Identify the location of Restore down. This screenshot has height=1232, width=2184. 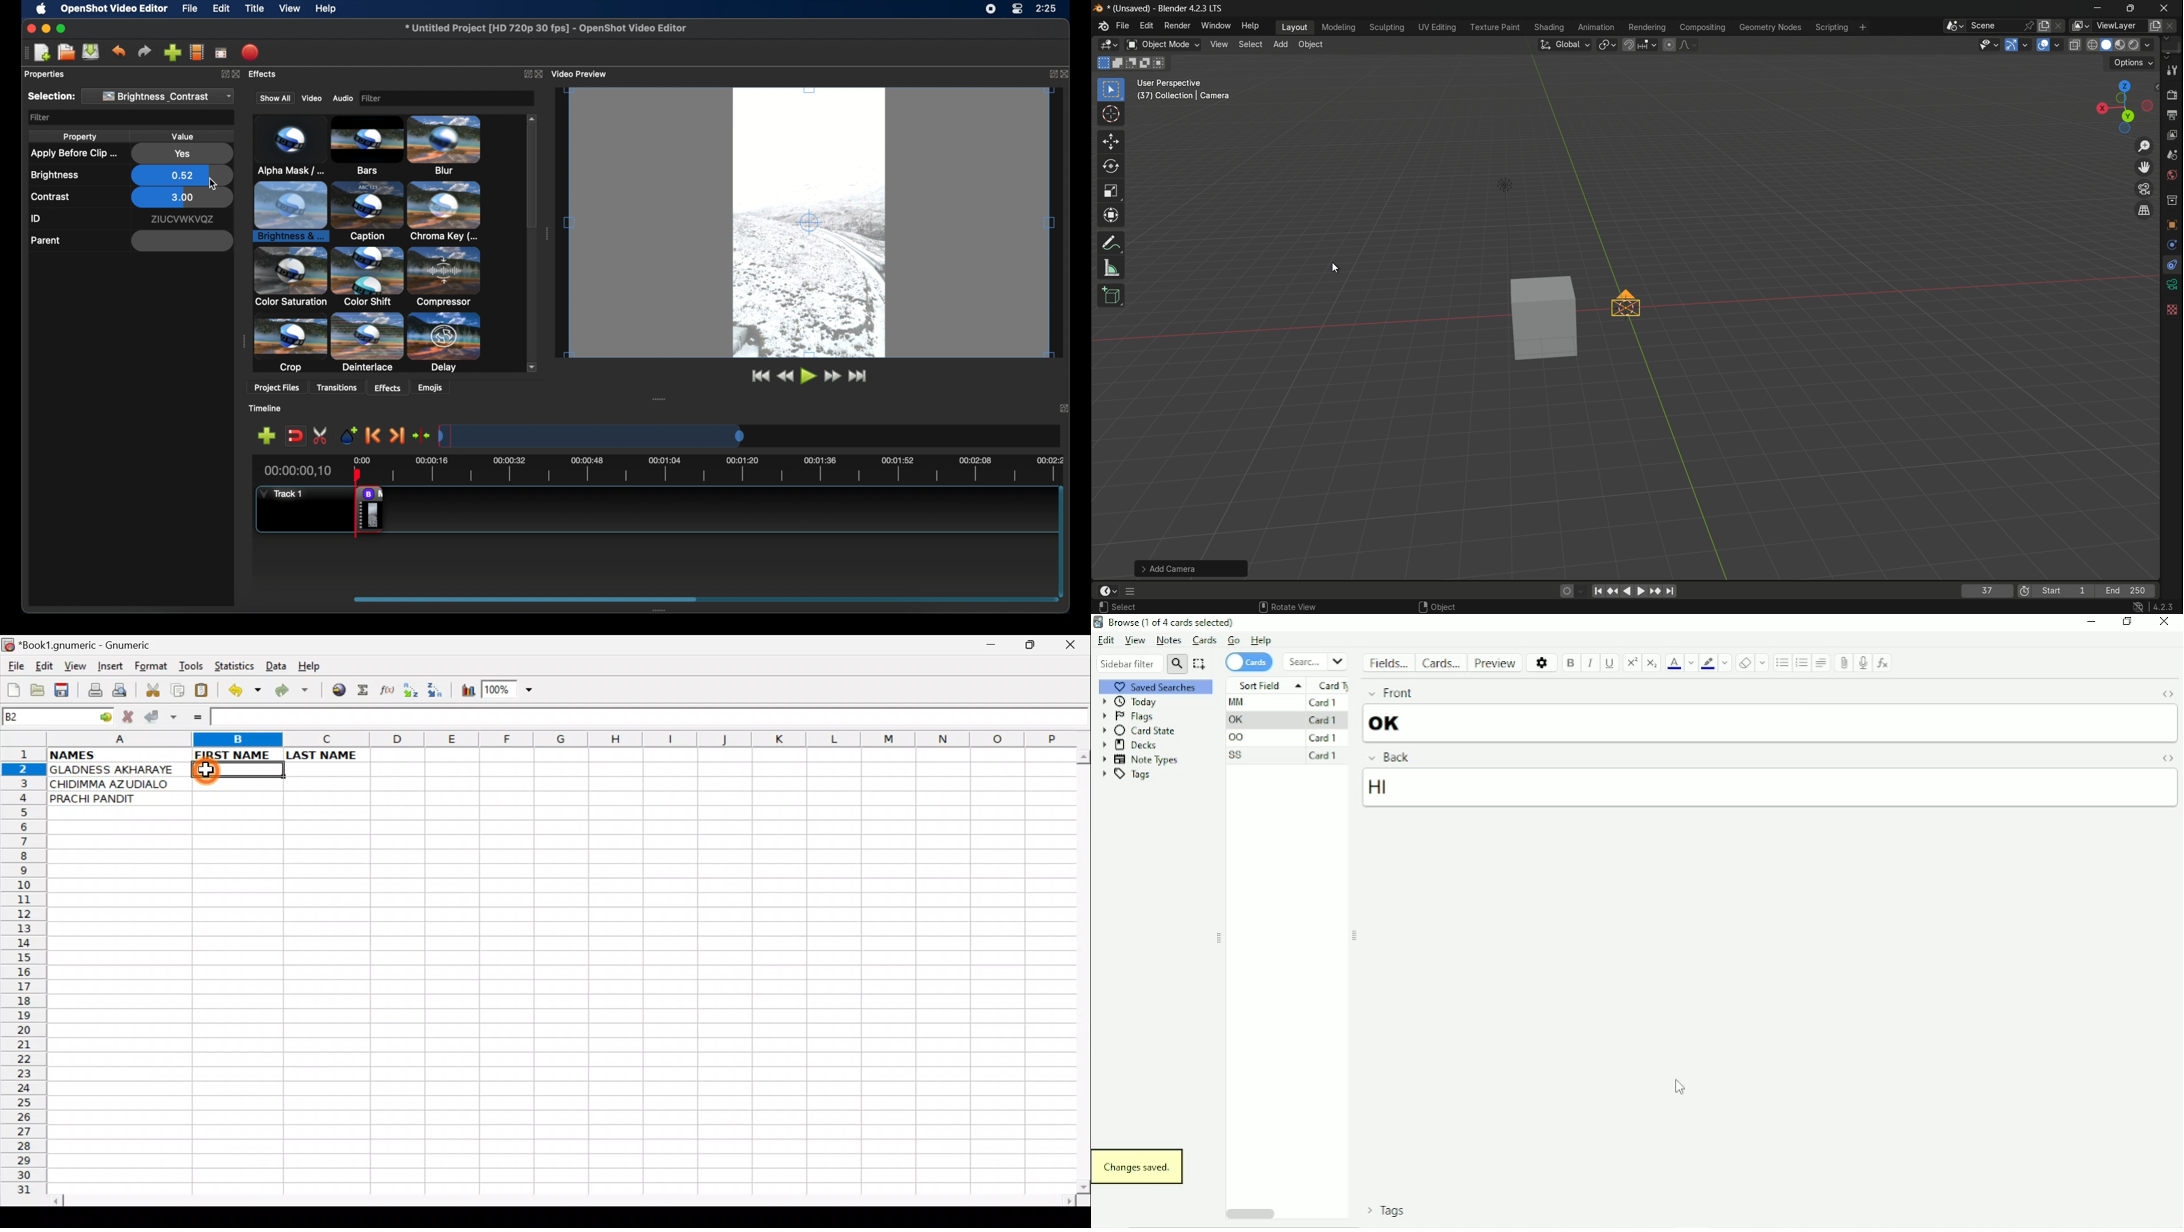
(2128, 622).